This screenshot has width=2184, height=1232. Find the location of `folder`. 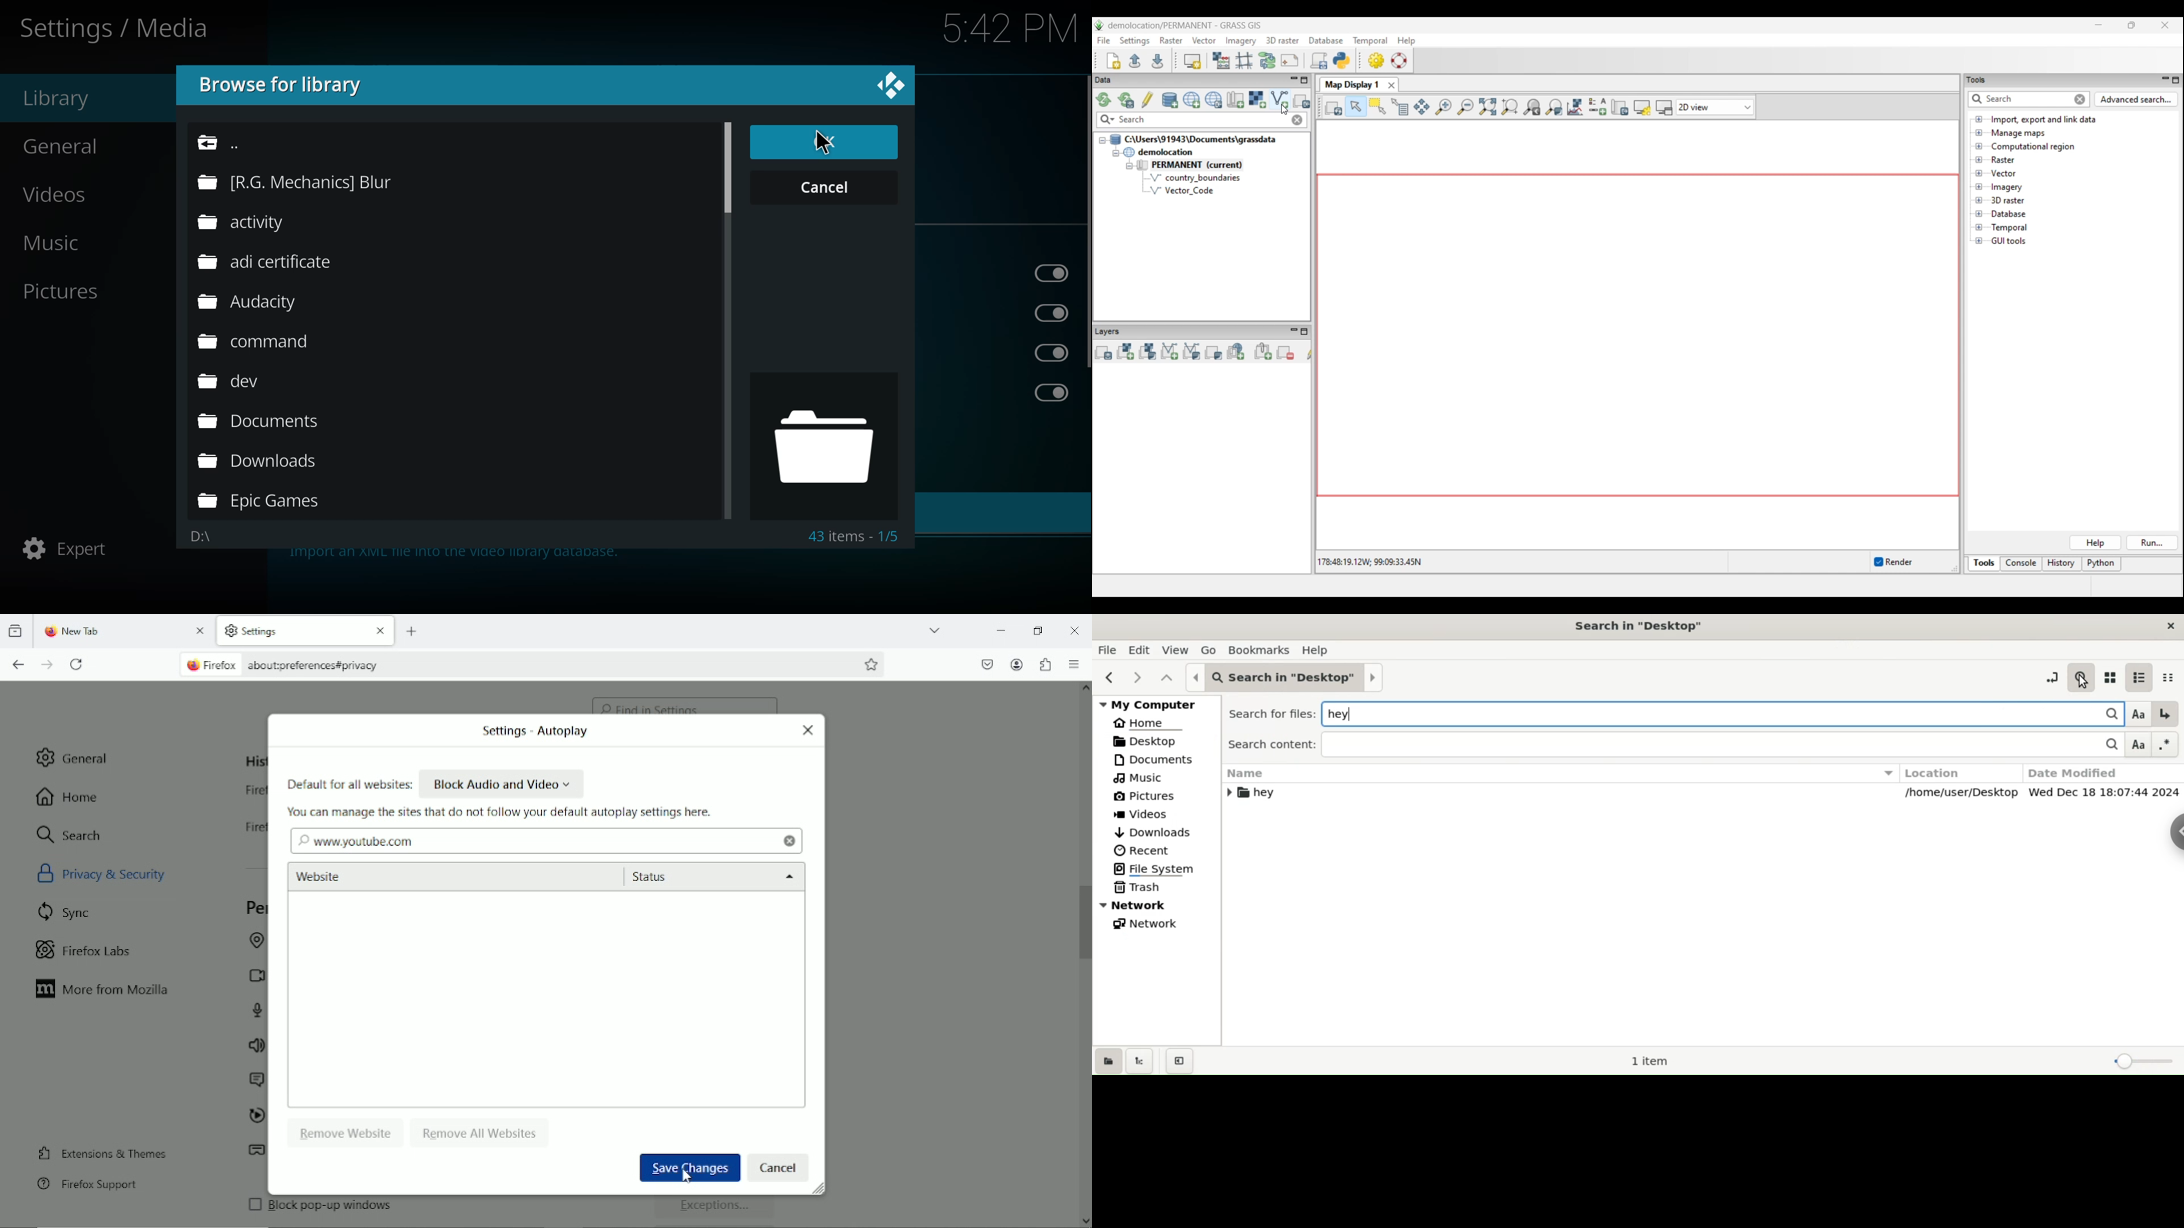

folder is located at coordinates (251, 304).